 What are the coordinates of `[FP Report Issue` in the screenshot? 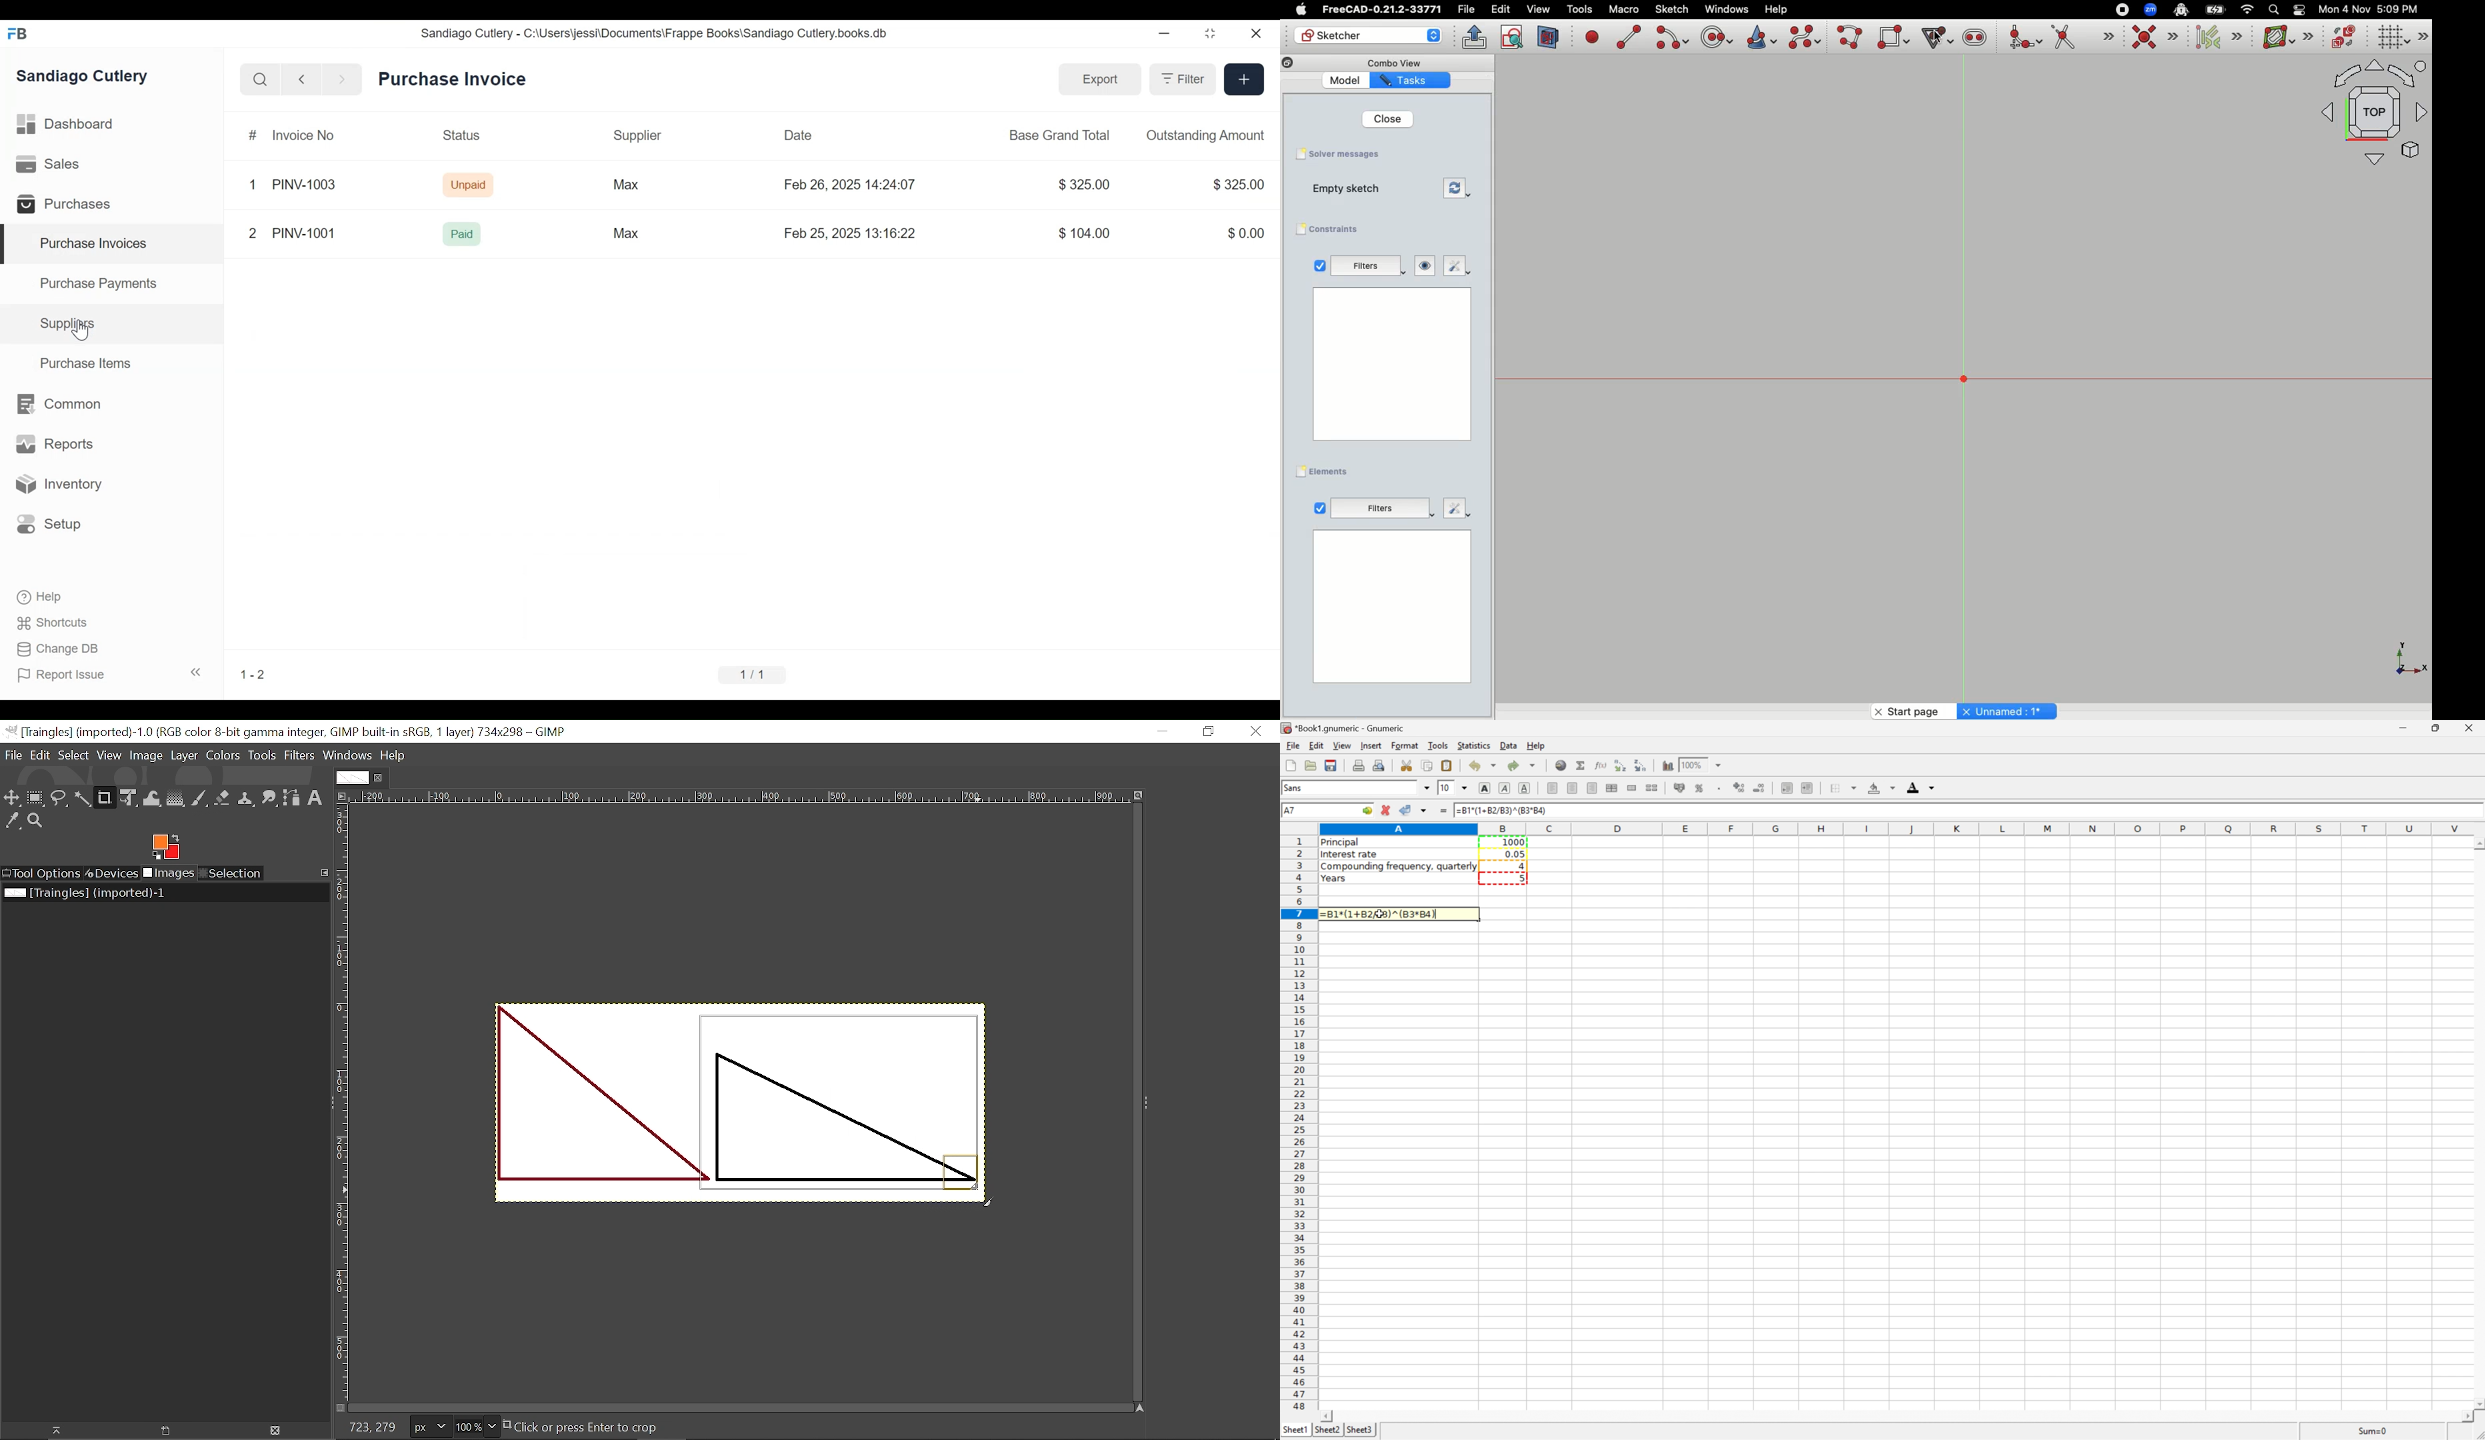 It's located at (65, 679).